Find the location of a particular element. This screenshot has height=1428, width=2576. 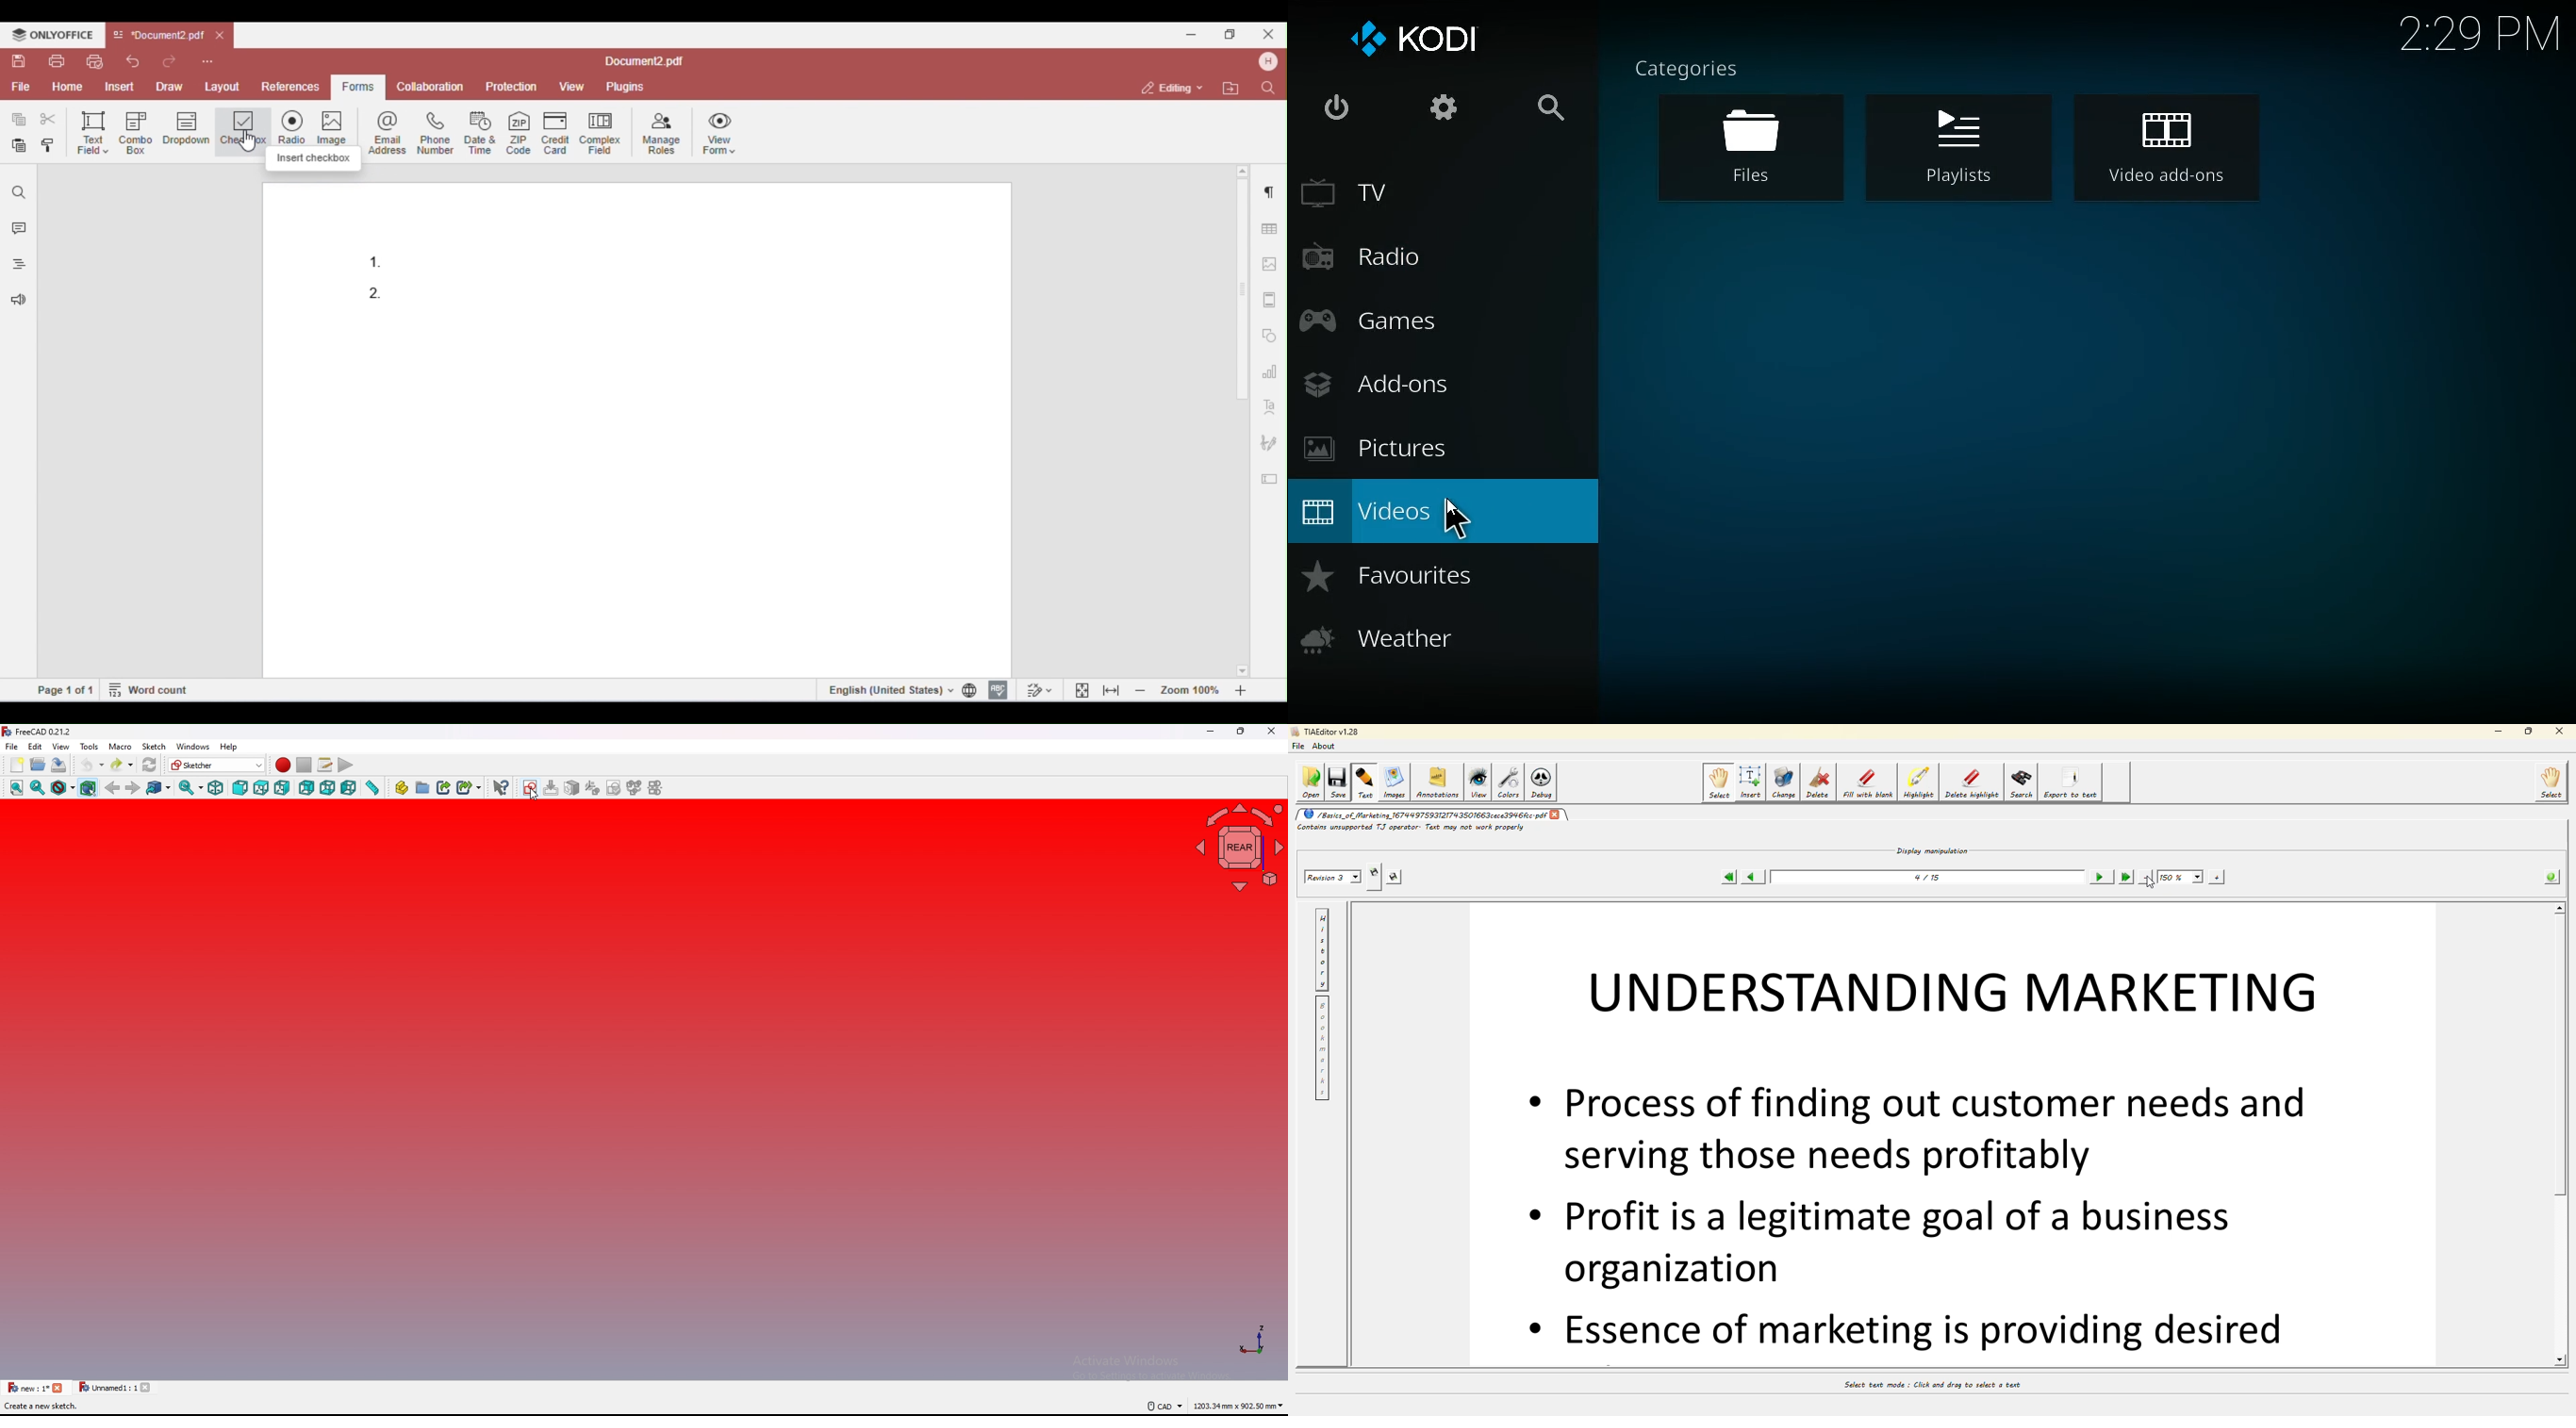

stop macro is located at coordinates (305, 765).